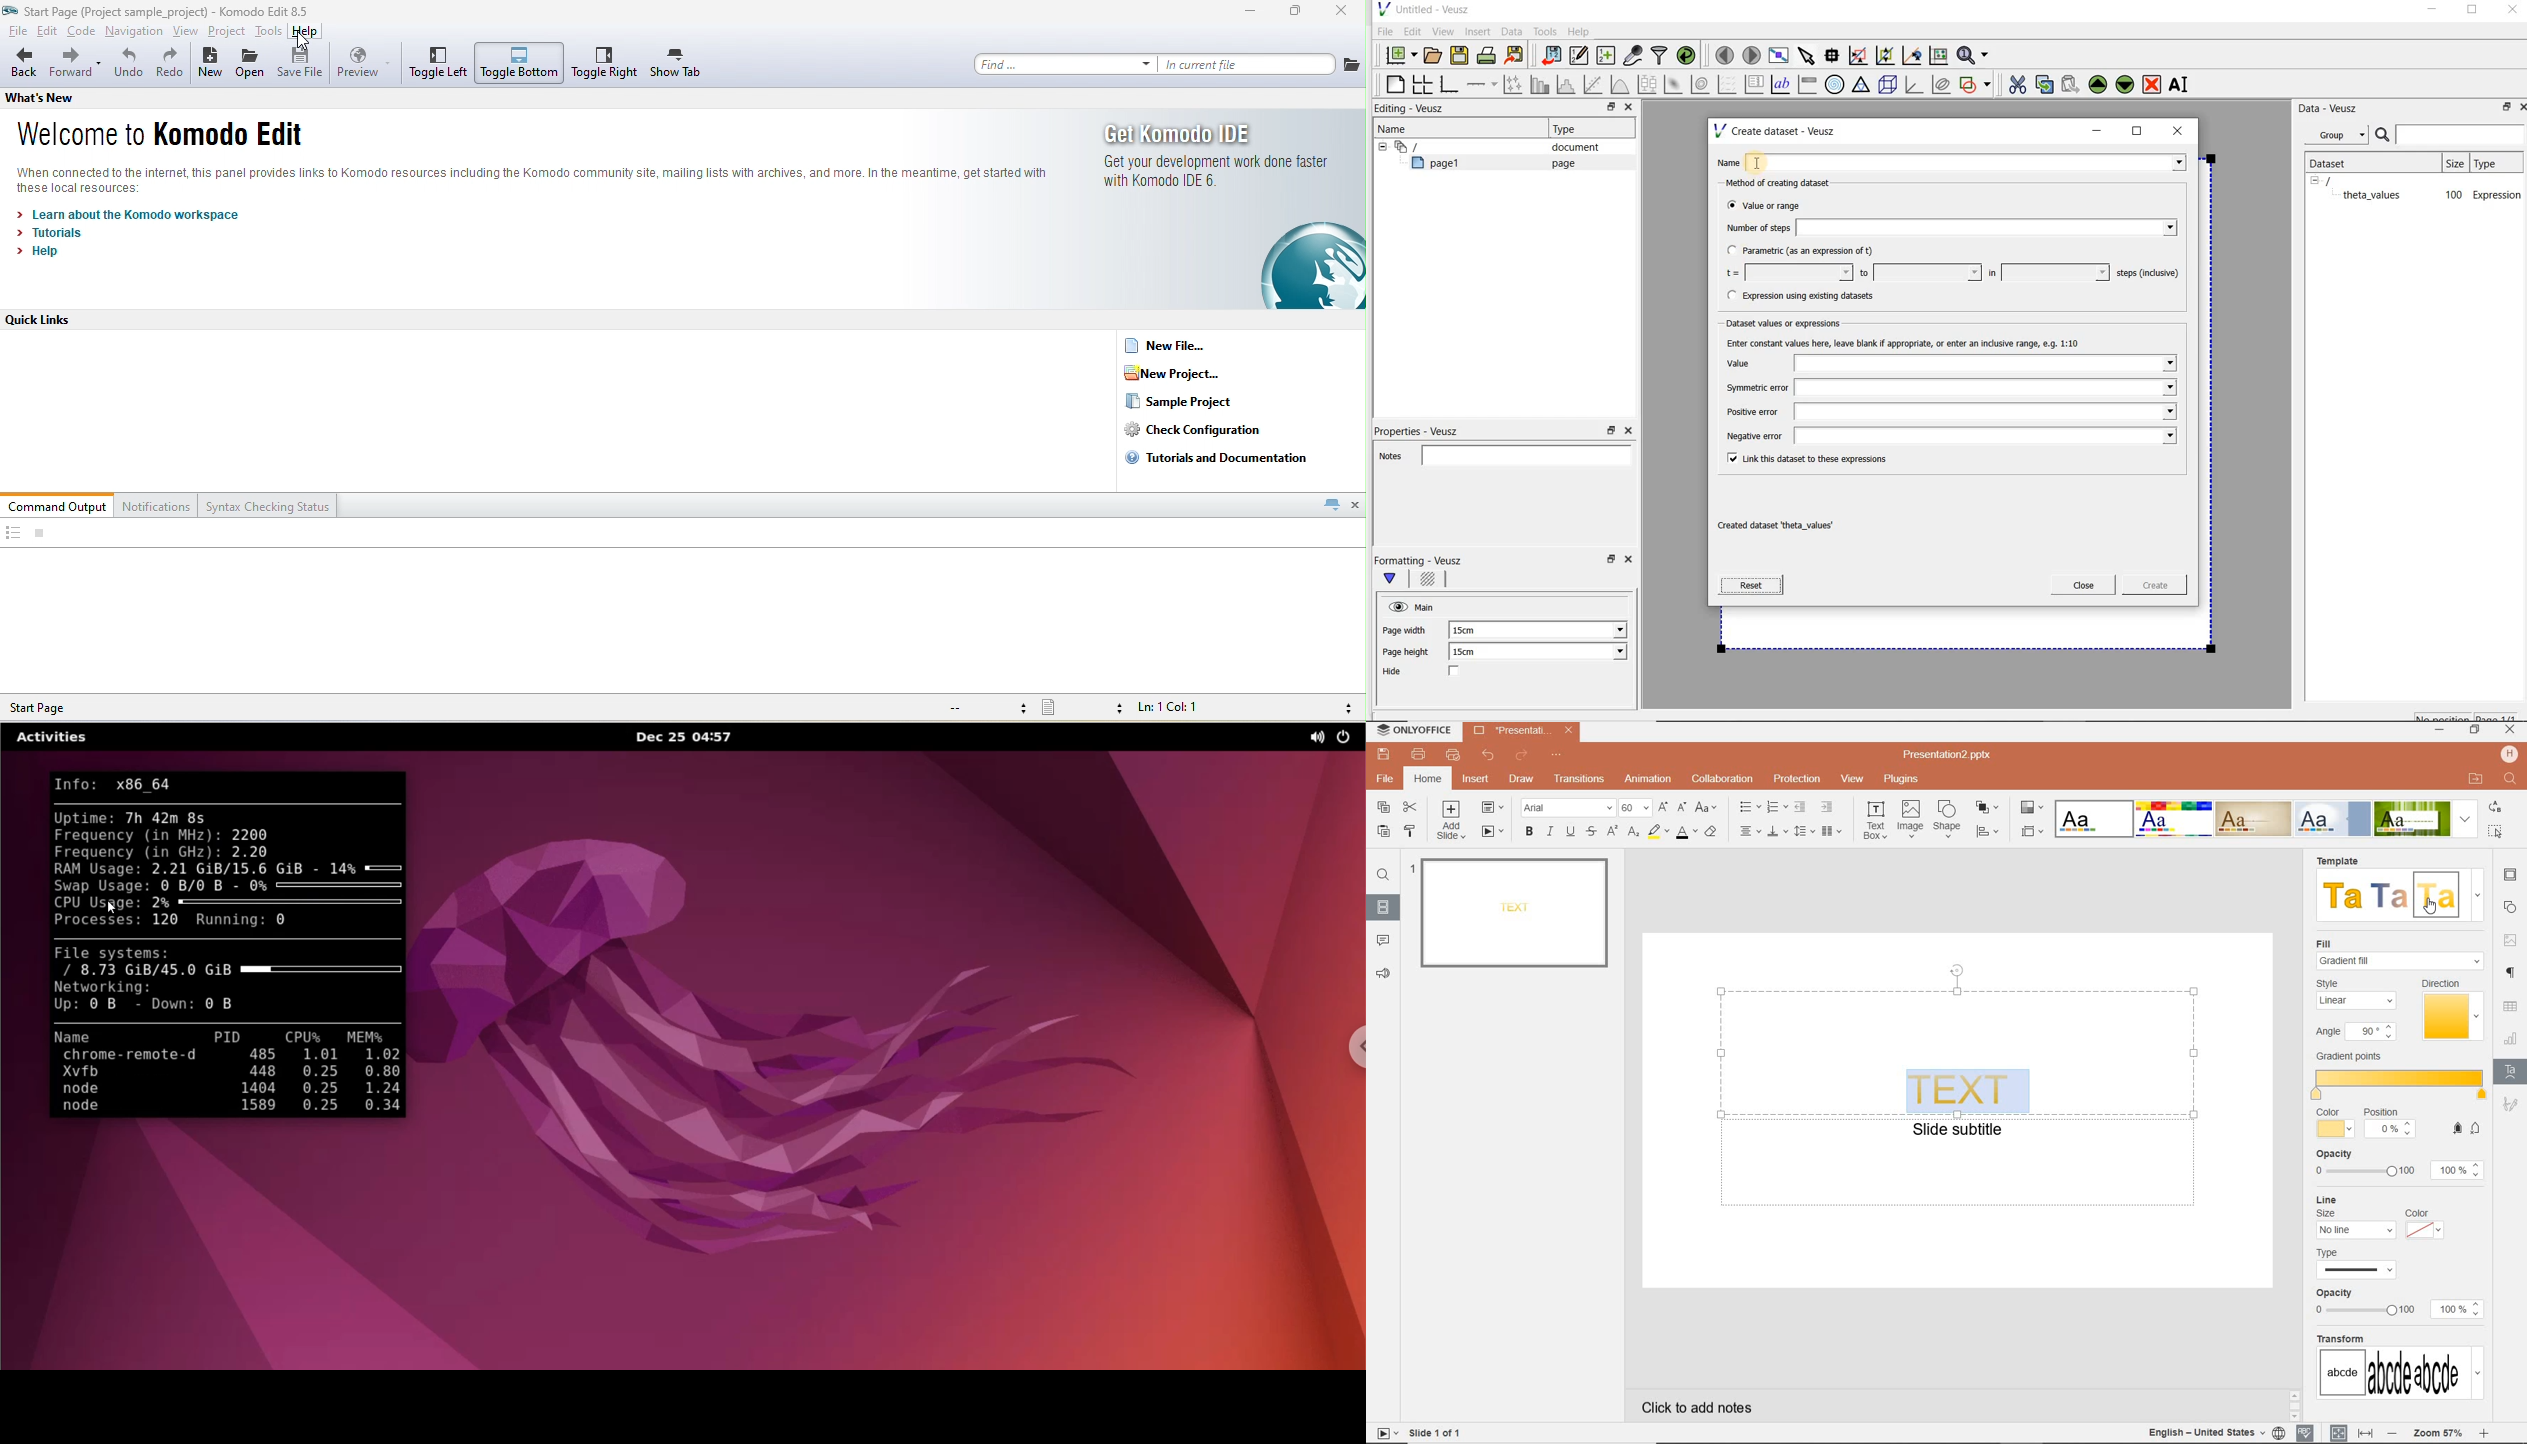 Image resolution: width=2548 pixels, height=1456 pixels. I want to click on close, so click(2511, 730).